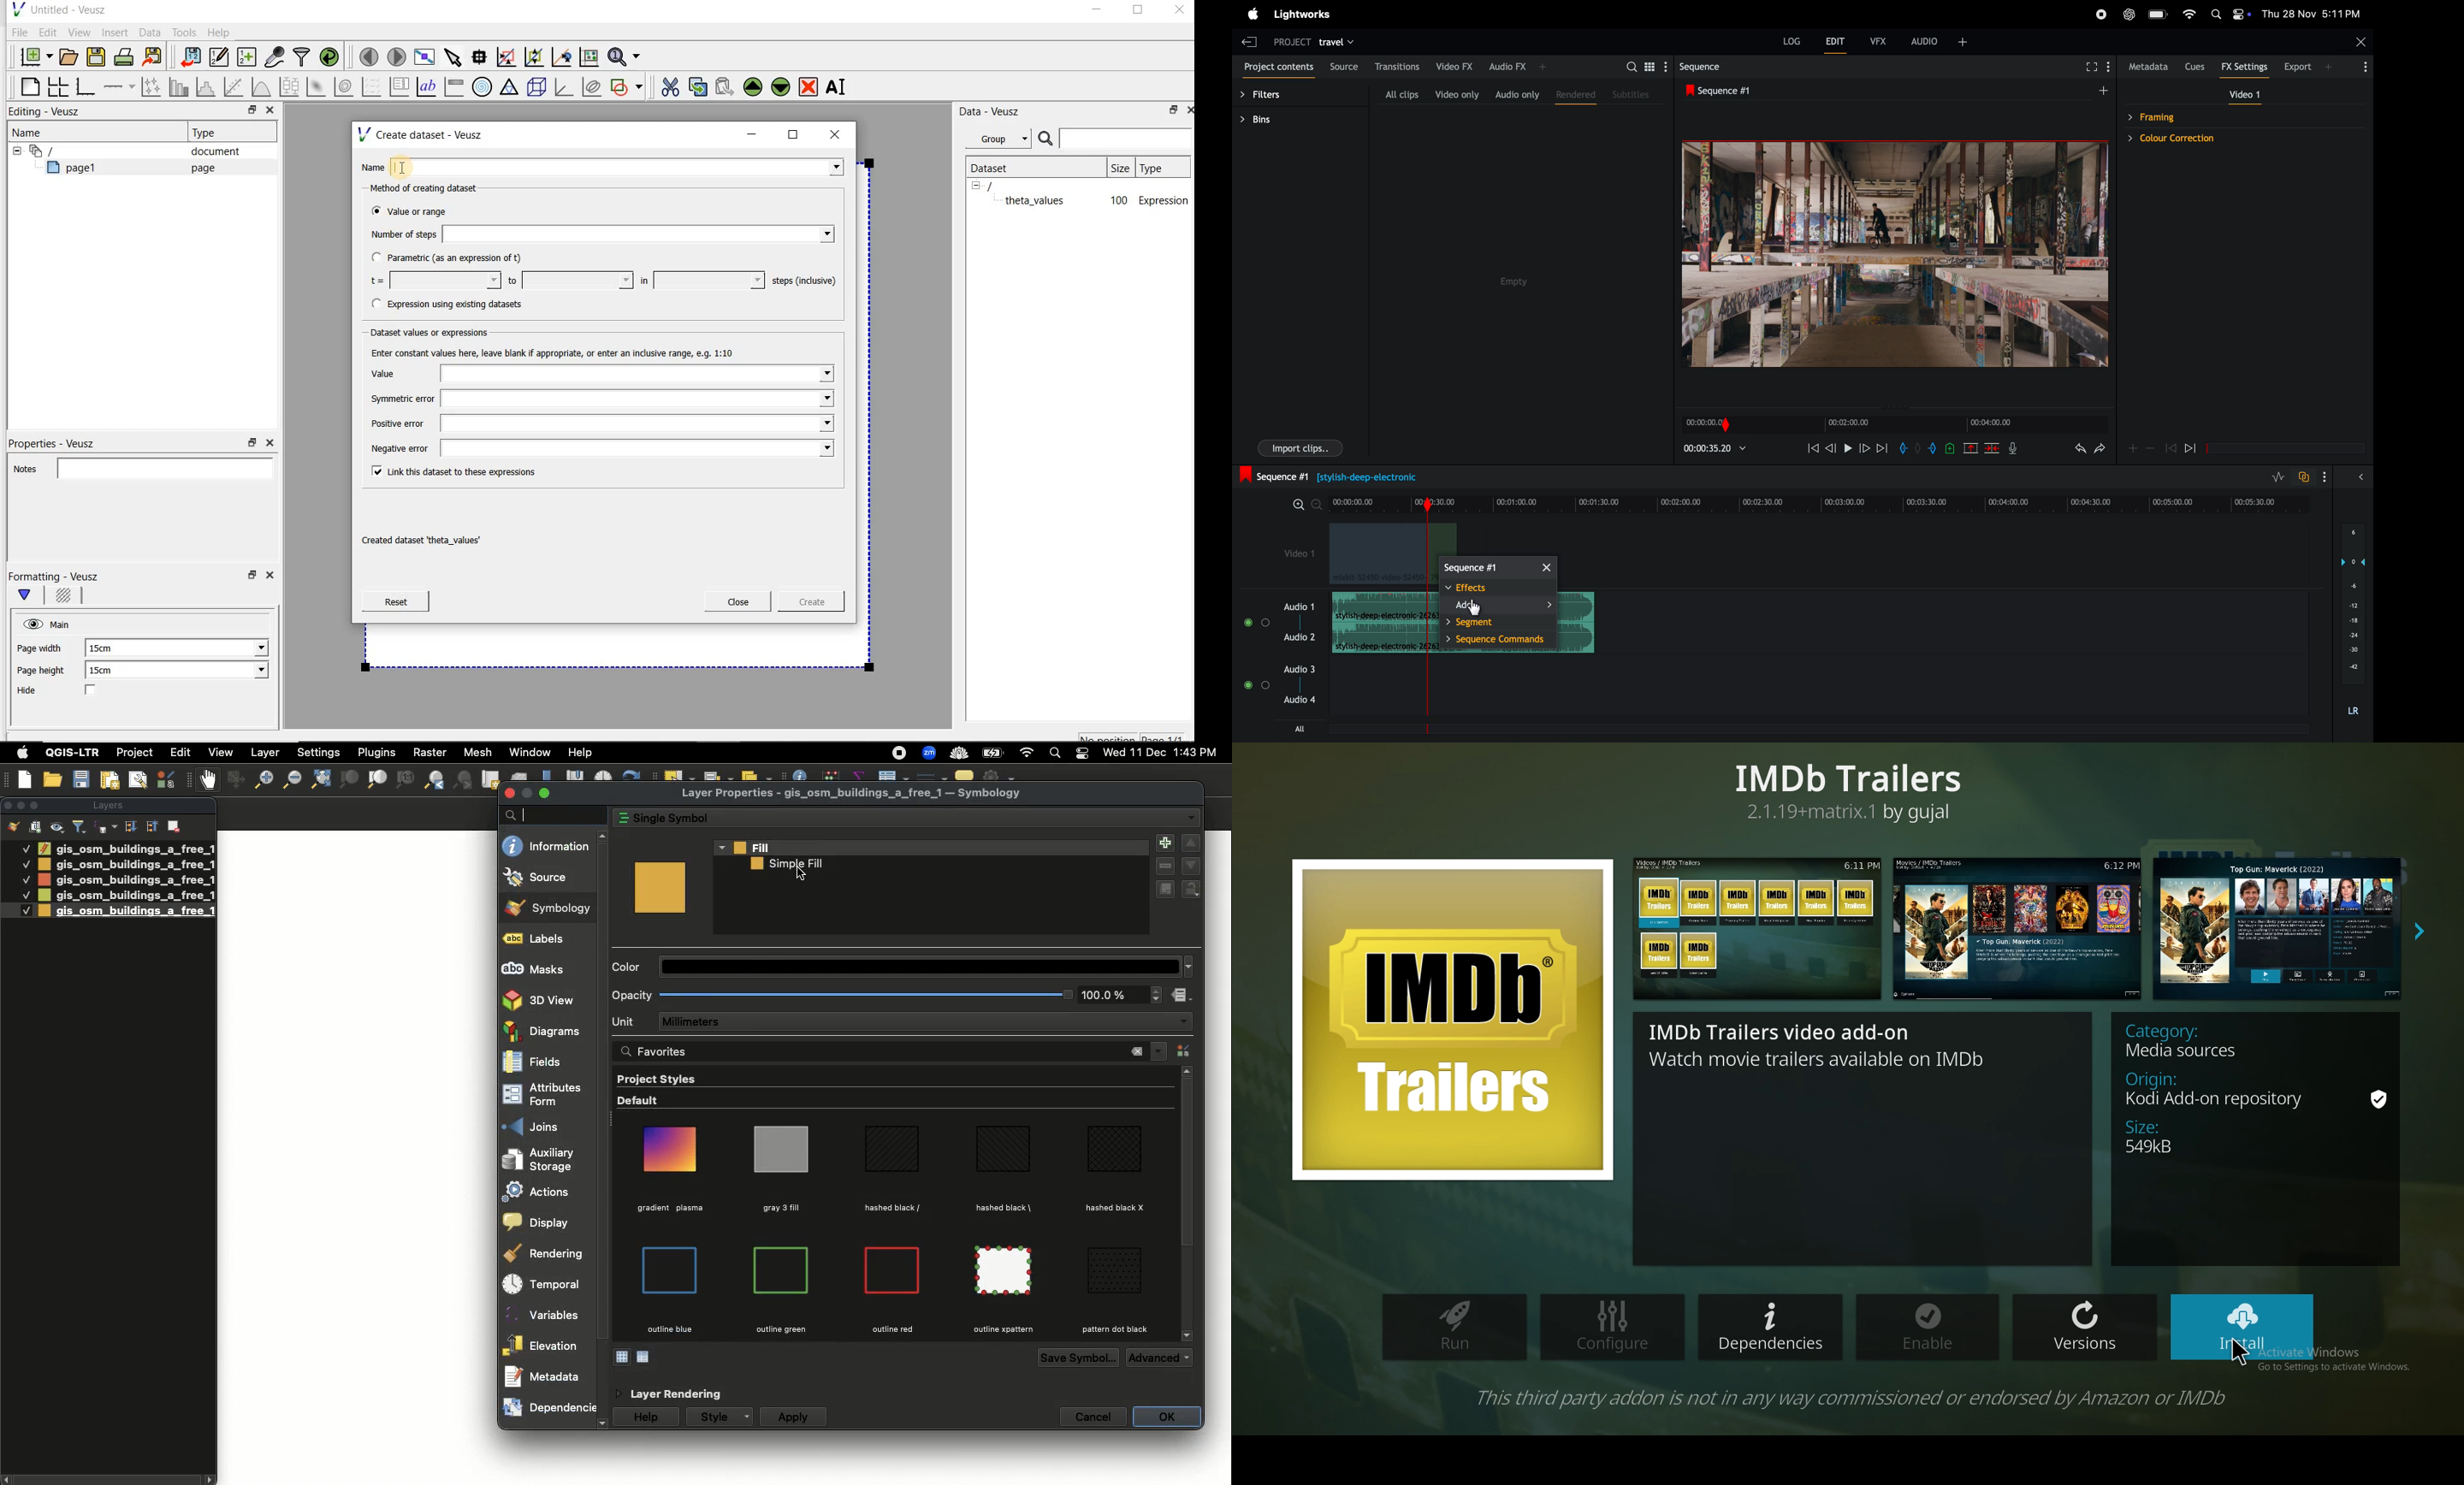 This screenshot has height=1512, width=2464. I want to click on Minimize, so click(526, 793).